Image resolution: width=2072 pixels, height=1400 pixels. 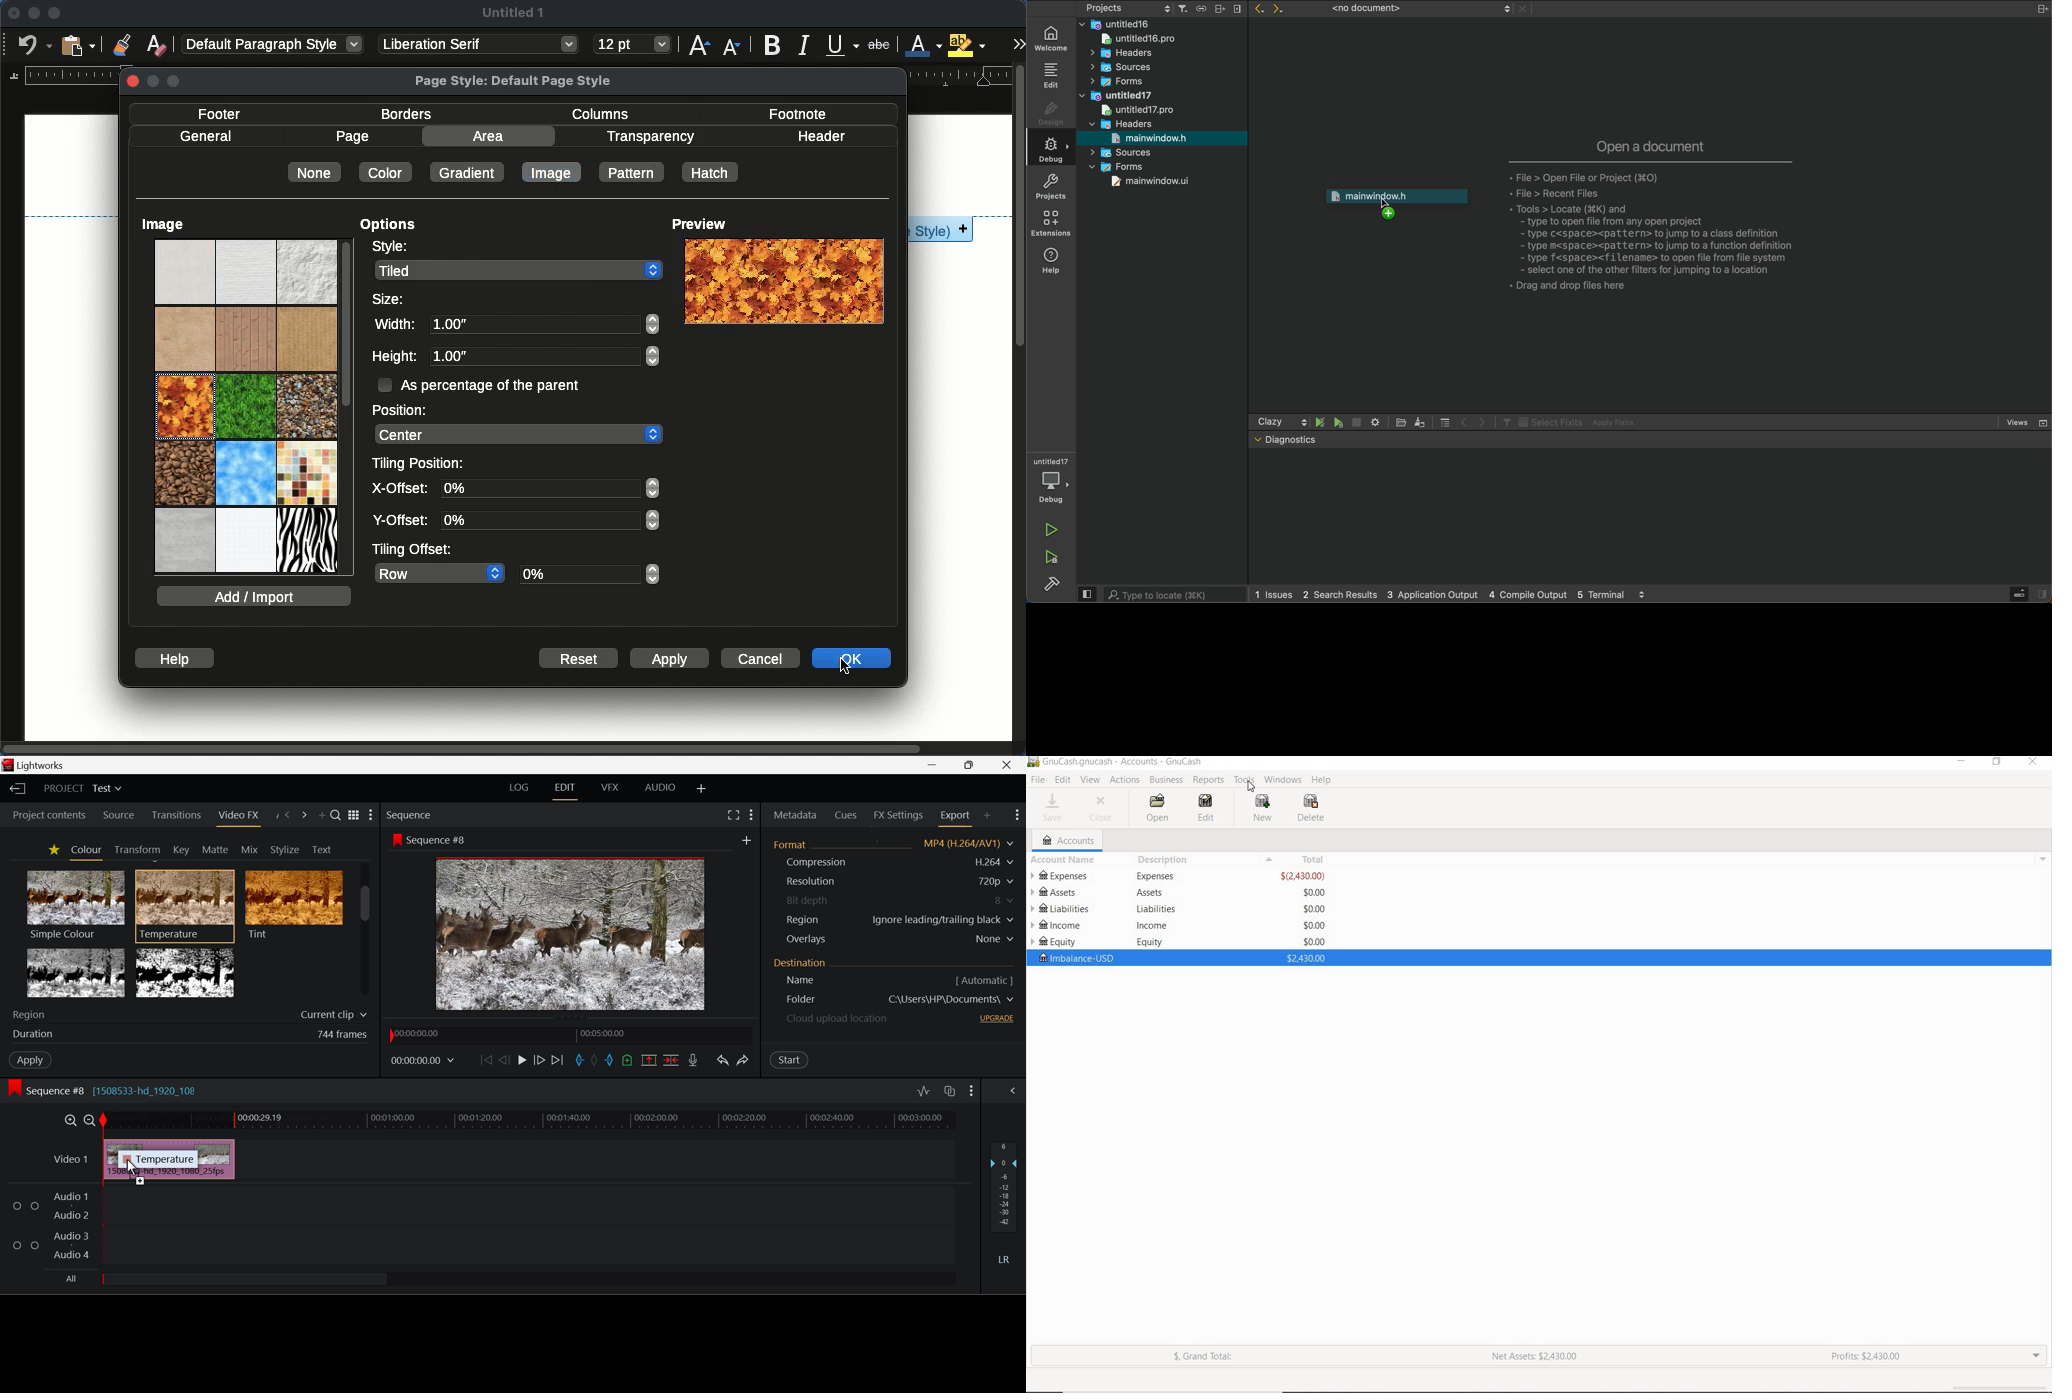 What do you see at coordinates (609, 789) in the screenshot?
I see `VFX Layout` at bounding box center [609, 789].